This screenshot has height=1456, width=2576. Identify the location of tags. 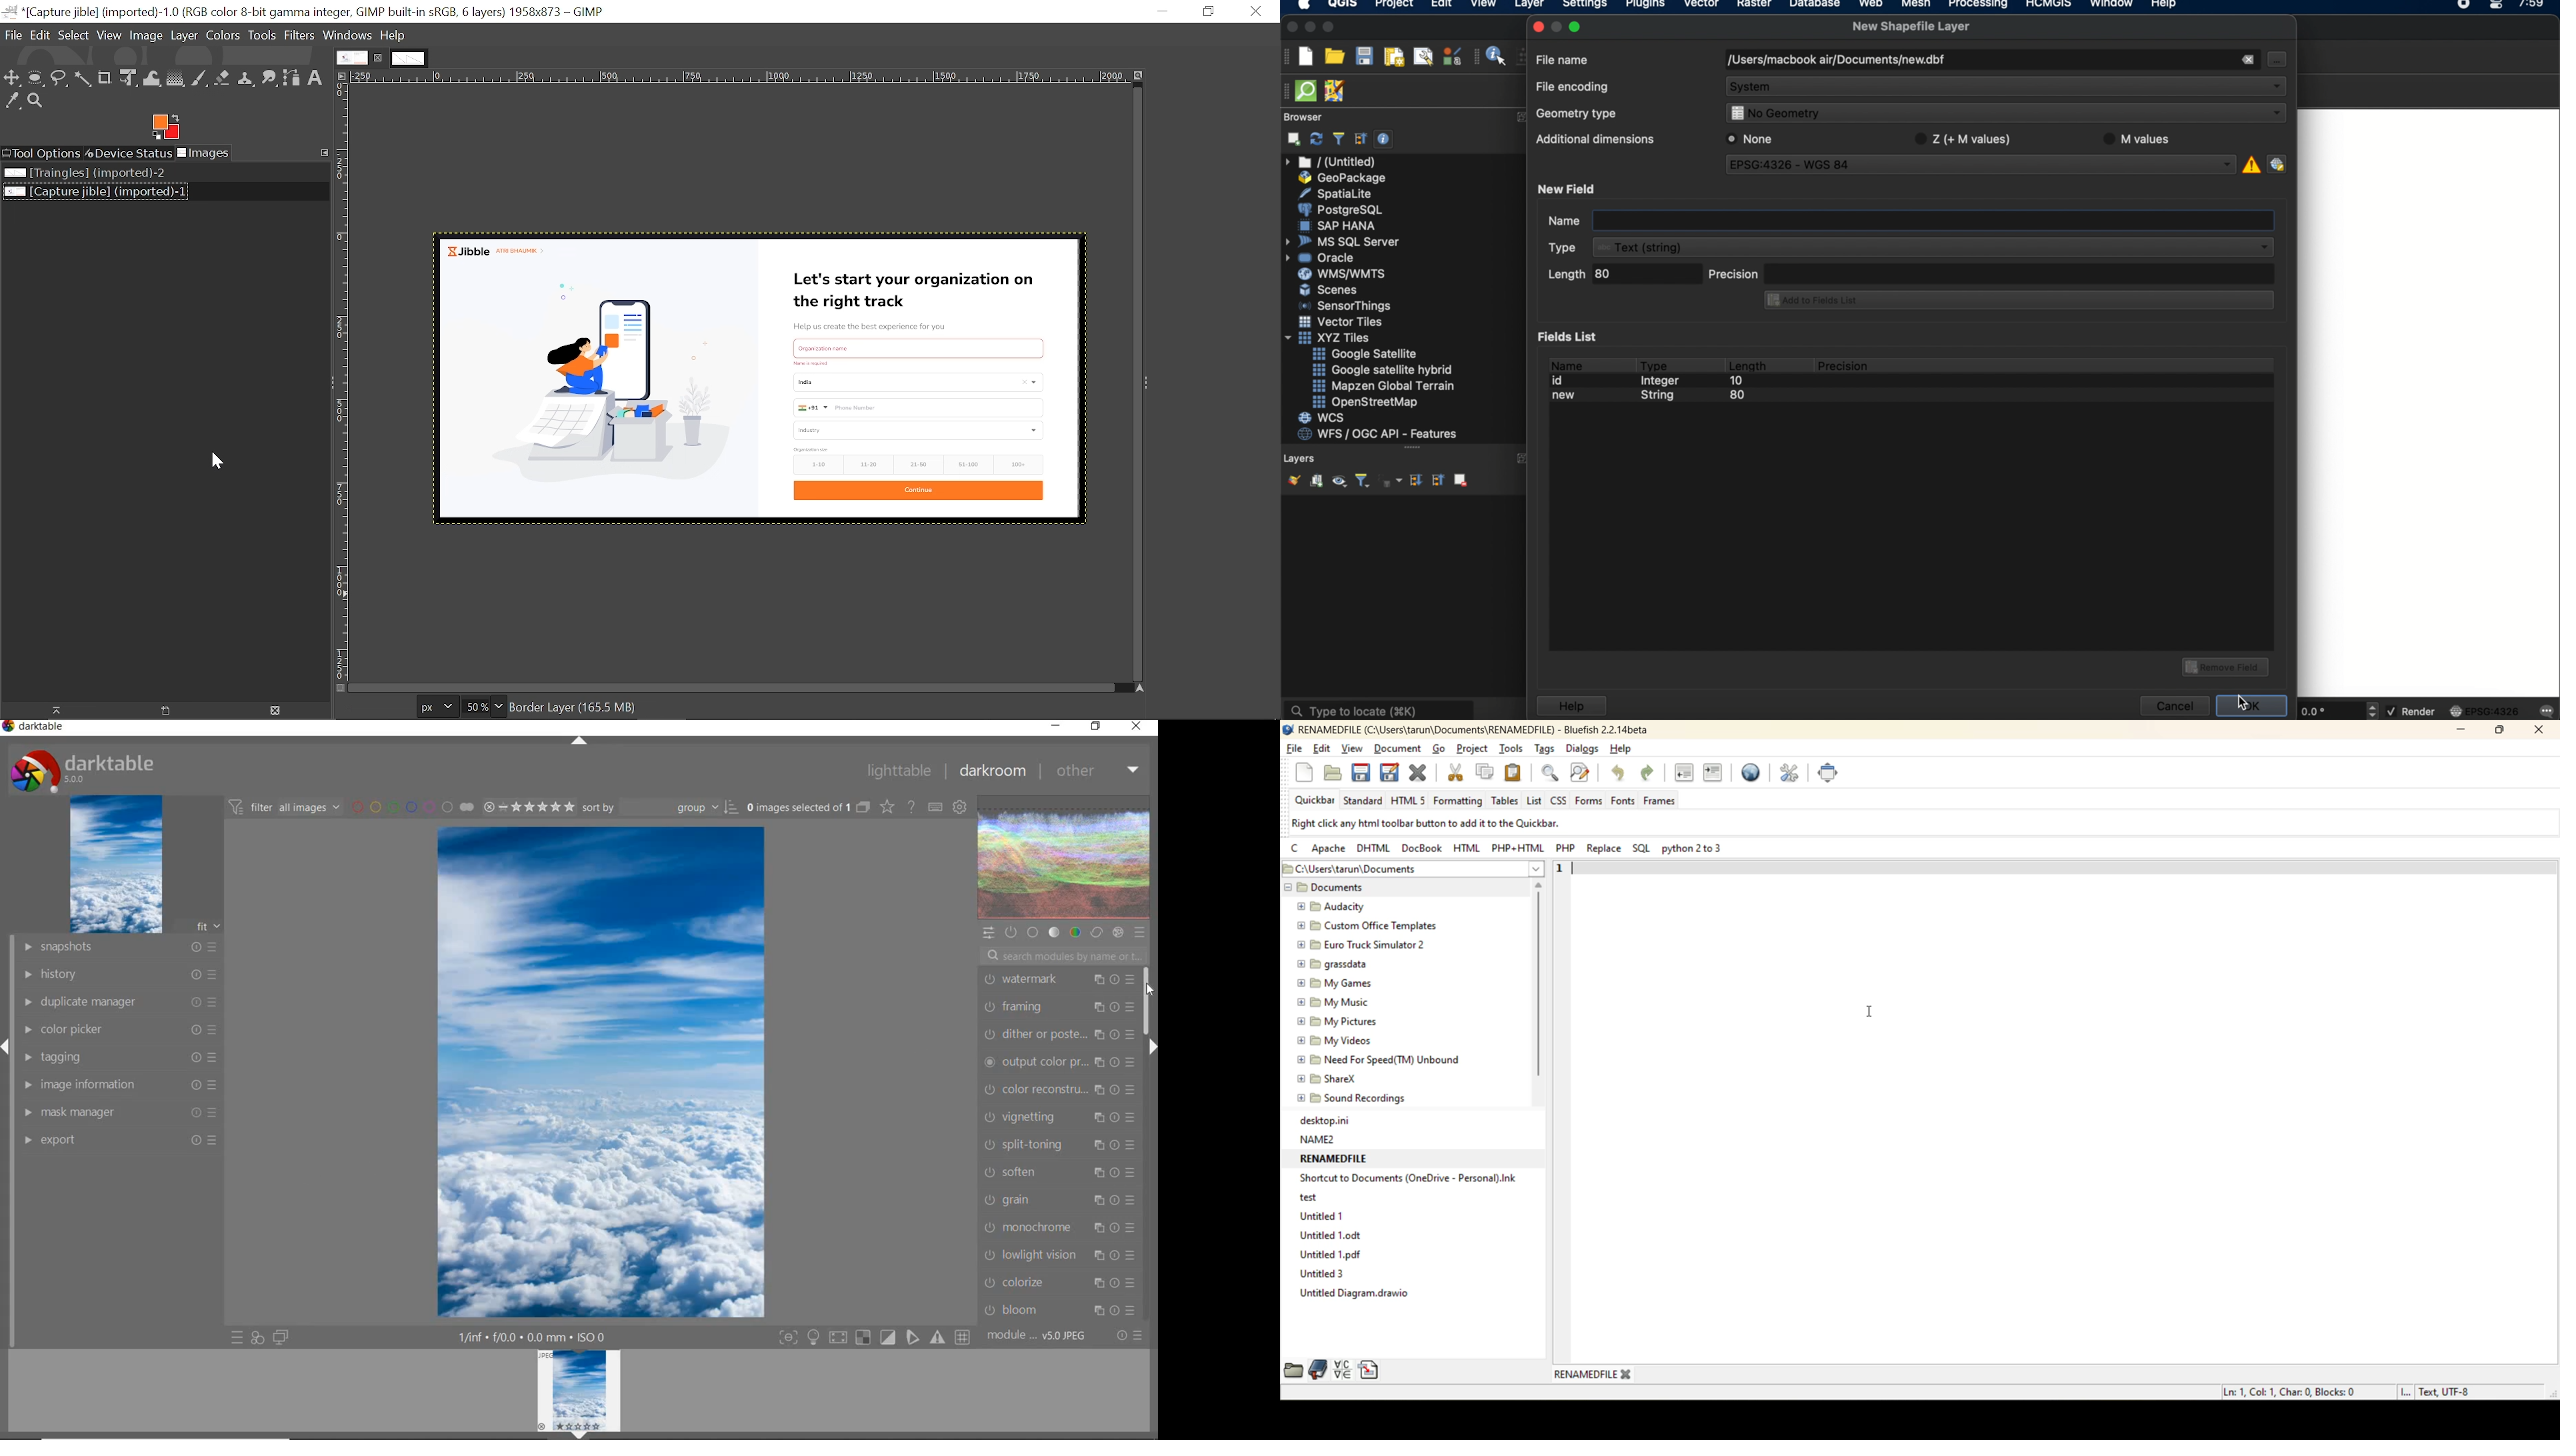
(1547, 750).